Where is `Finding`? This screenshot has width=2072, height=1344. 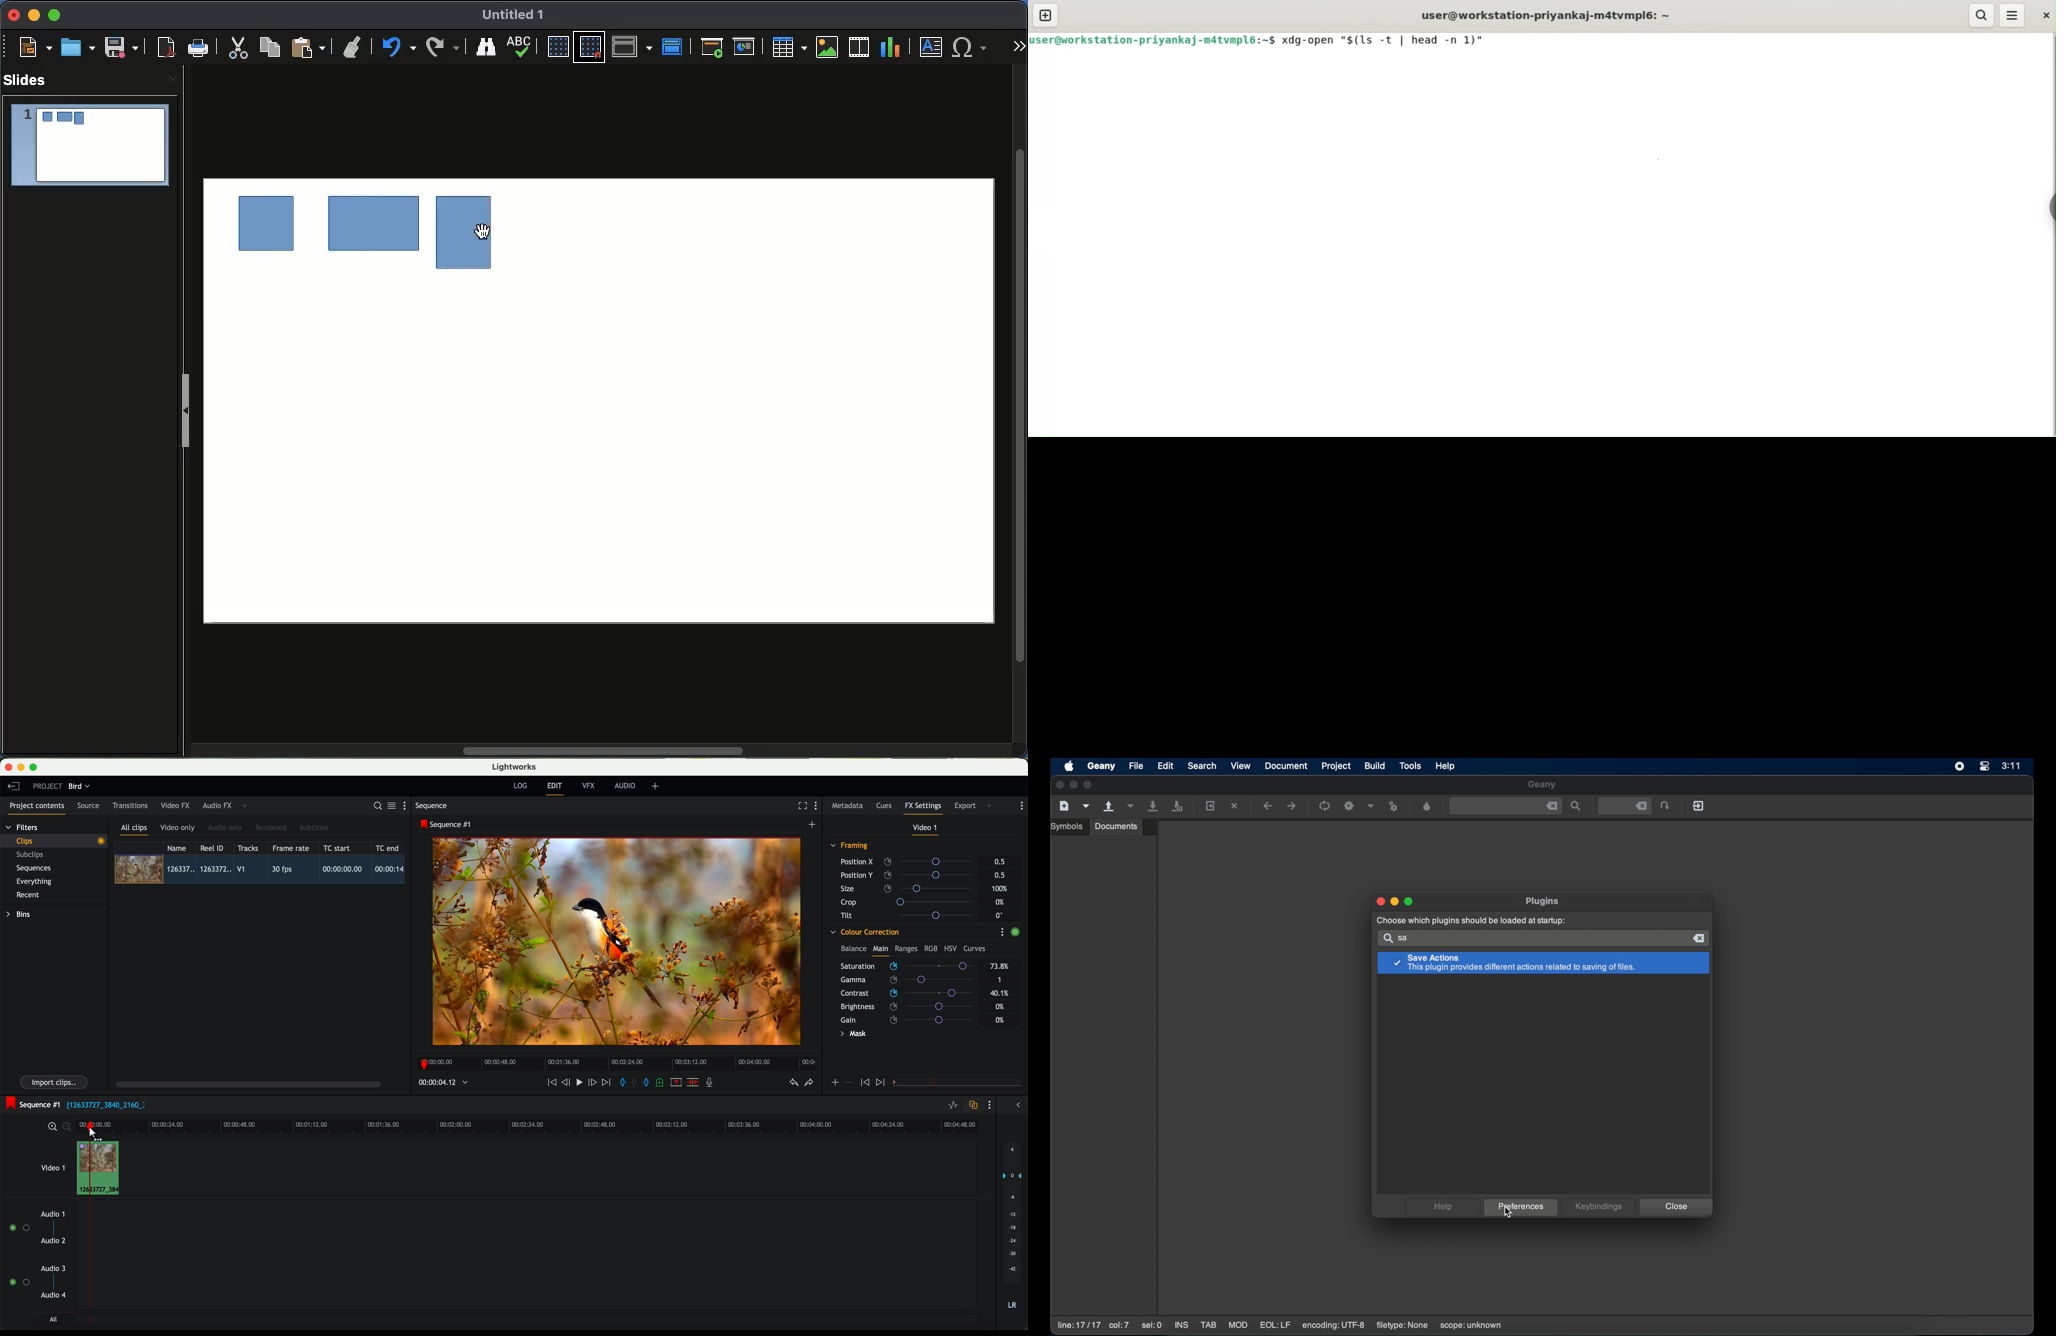
Finding is located at coordinates (443, 47).